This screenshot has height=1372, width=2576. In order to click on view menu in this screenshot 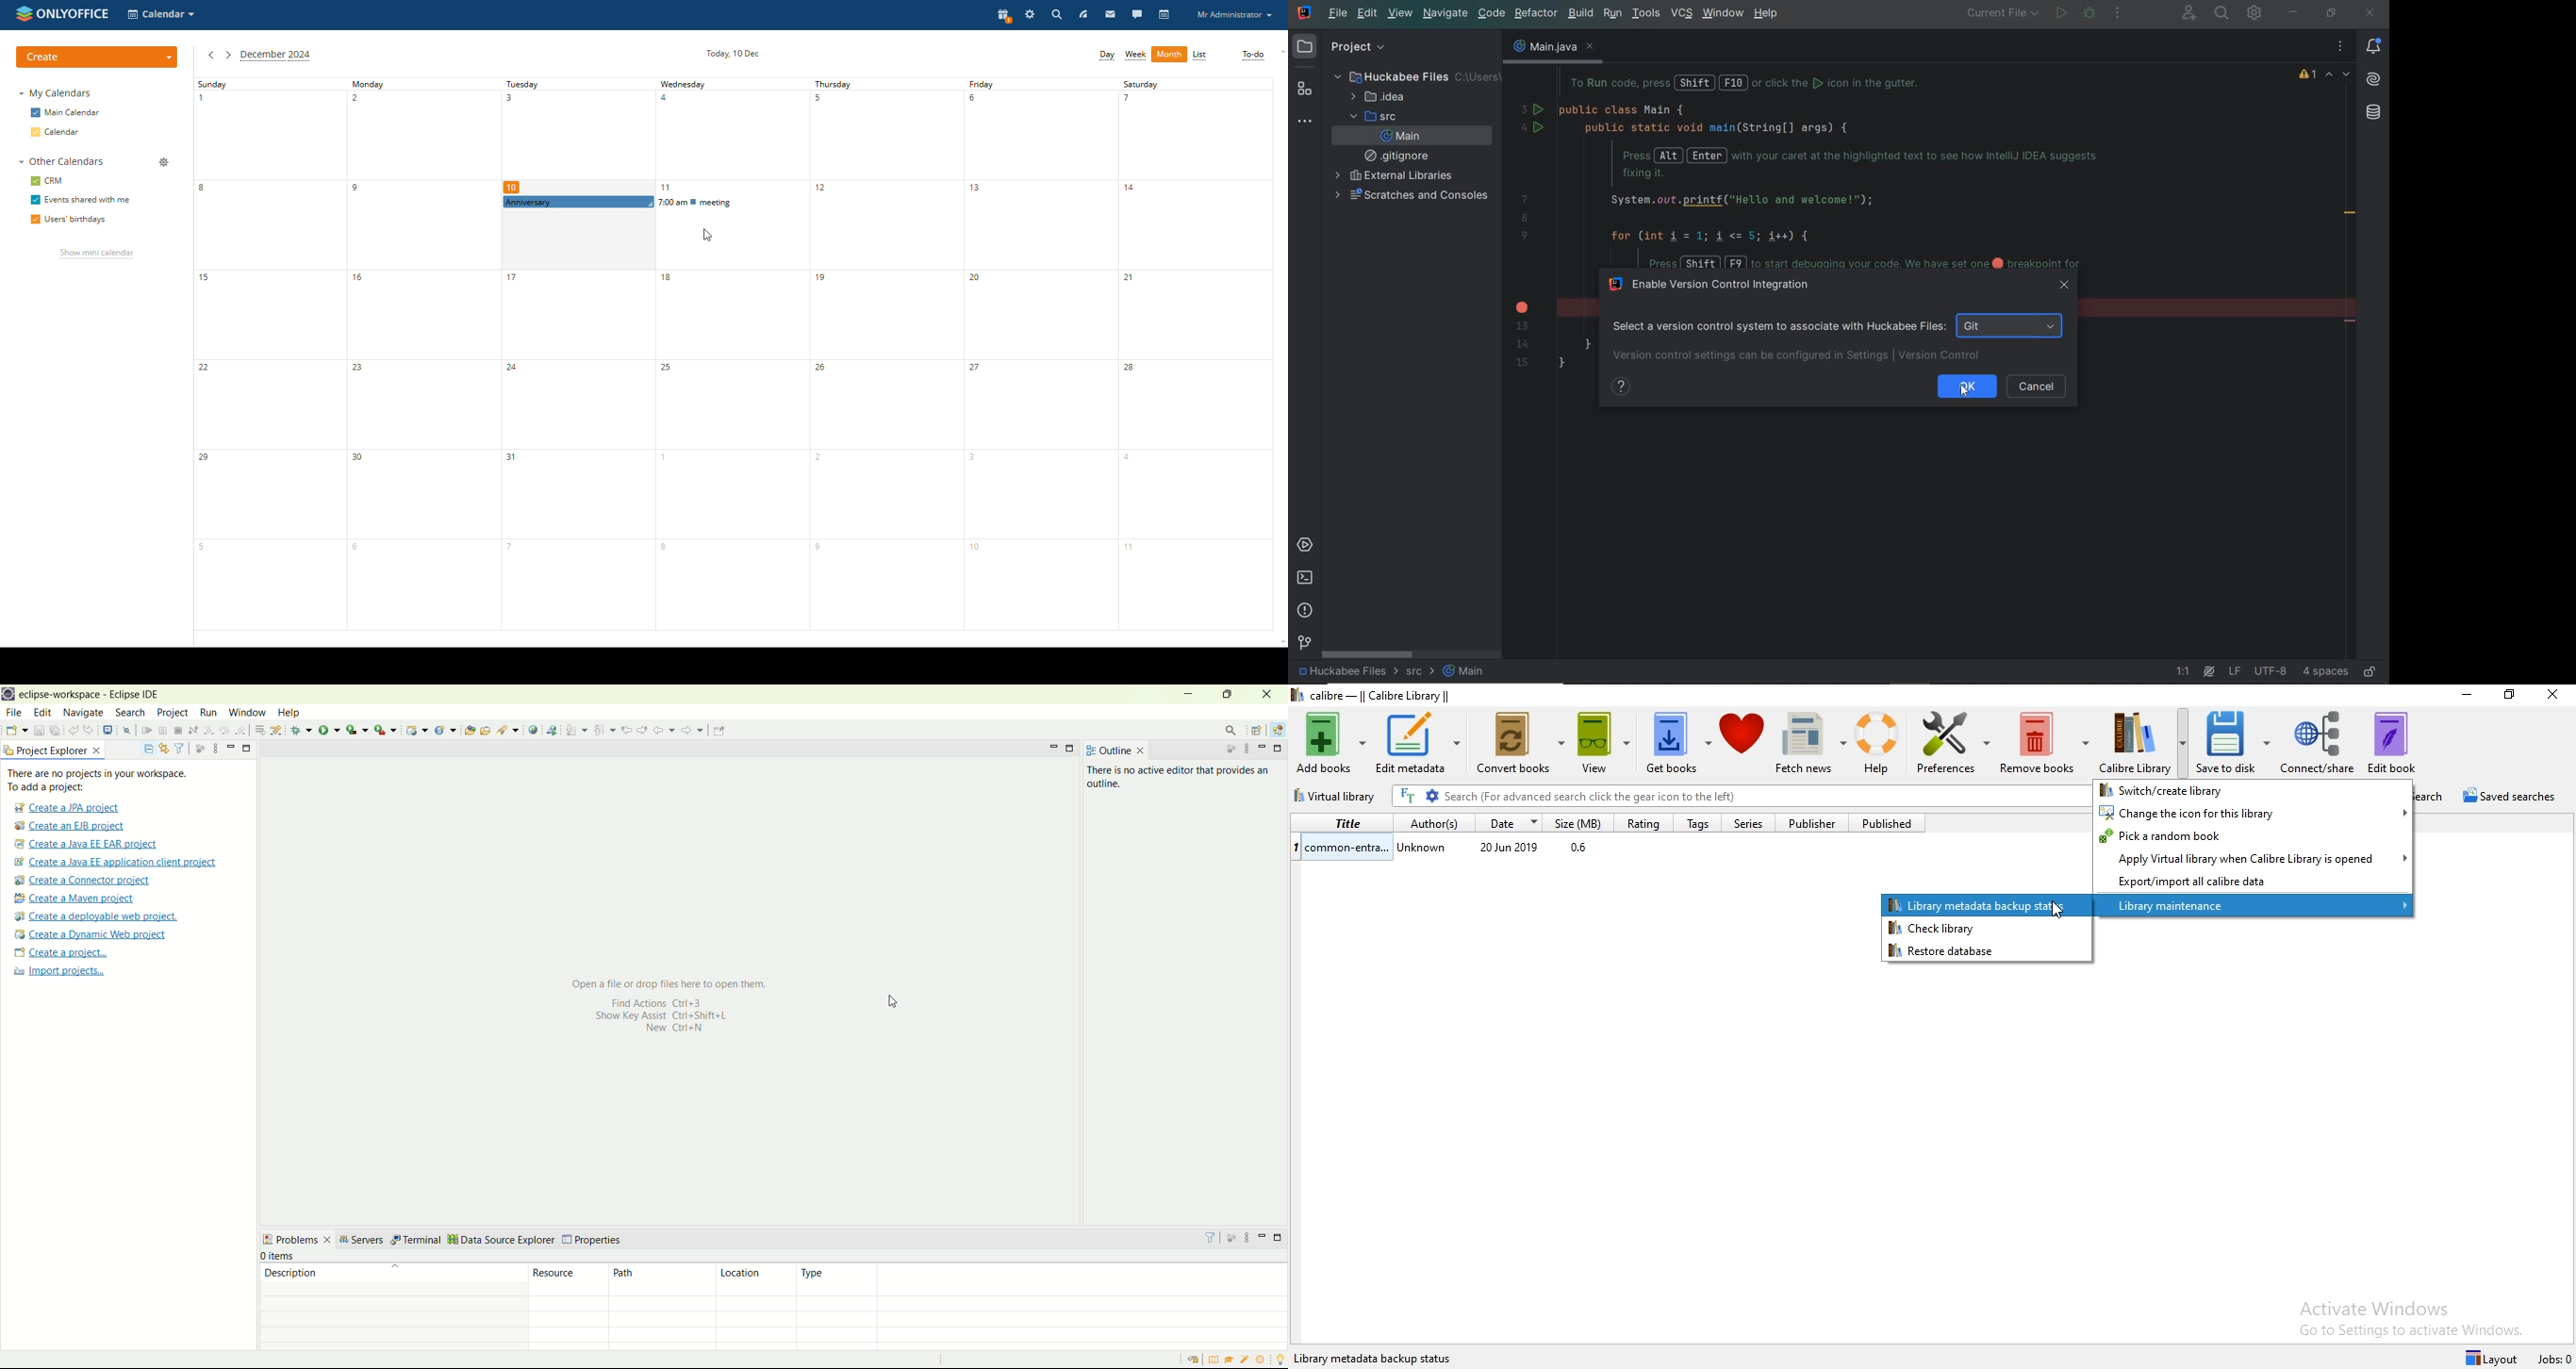, I will do `click(217, 750)`.